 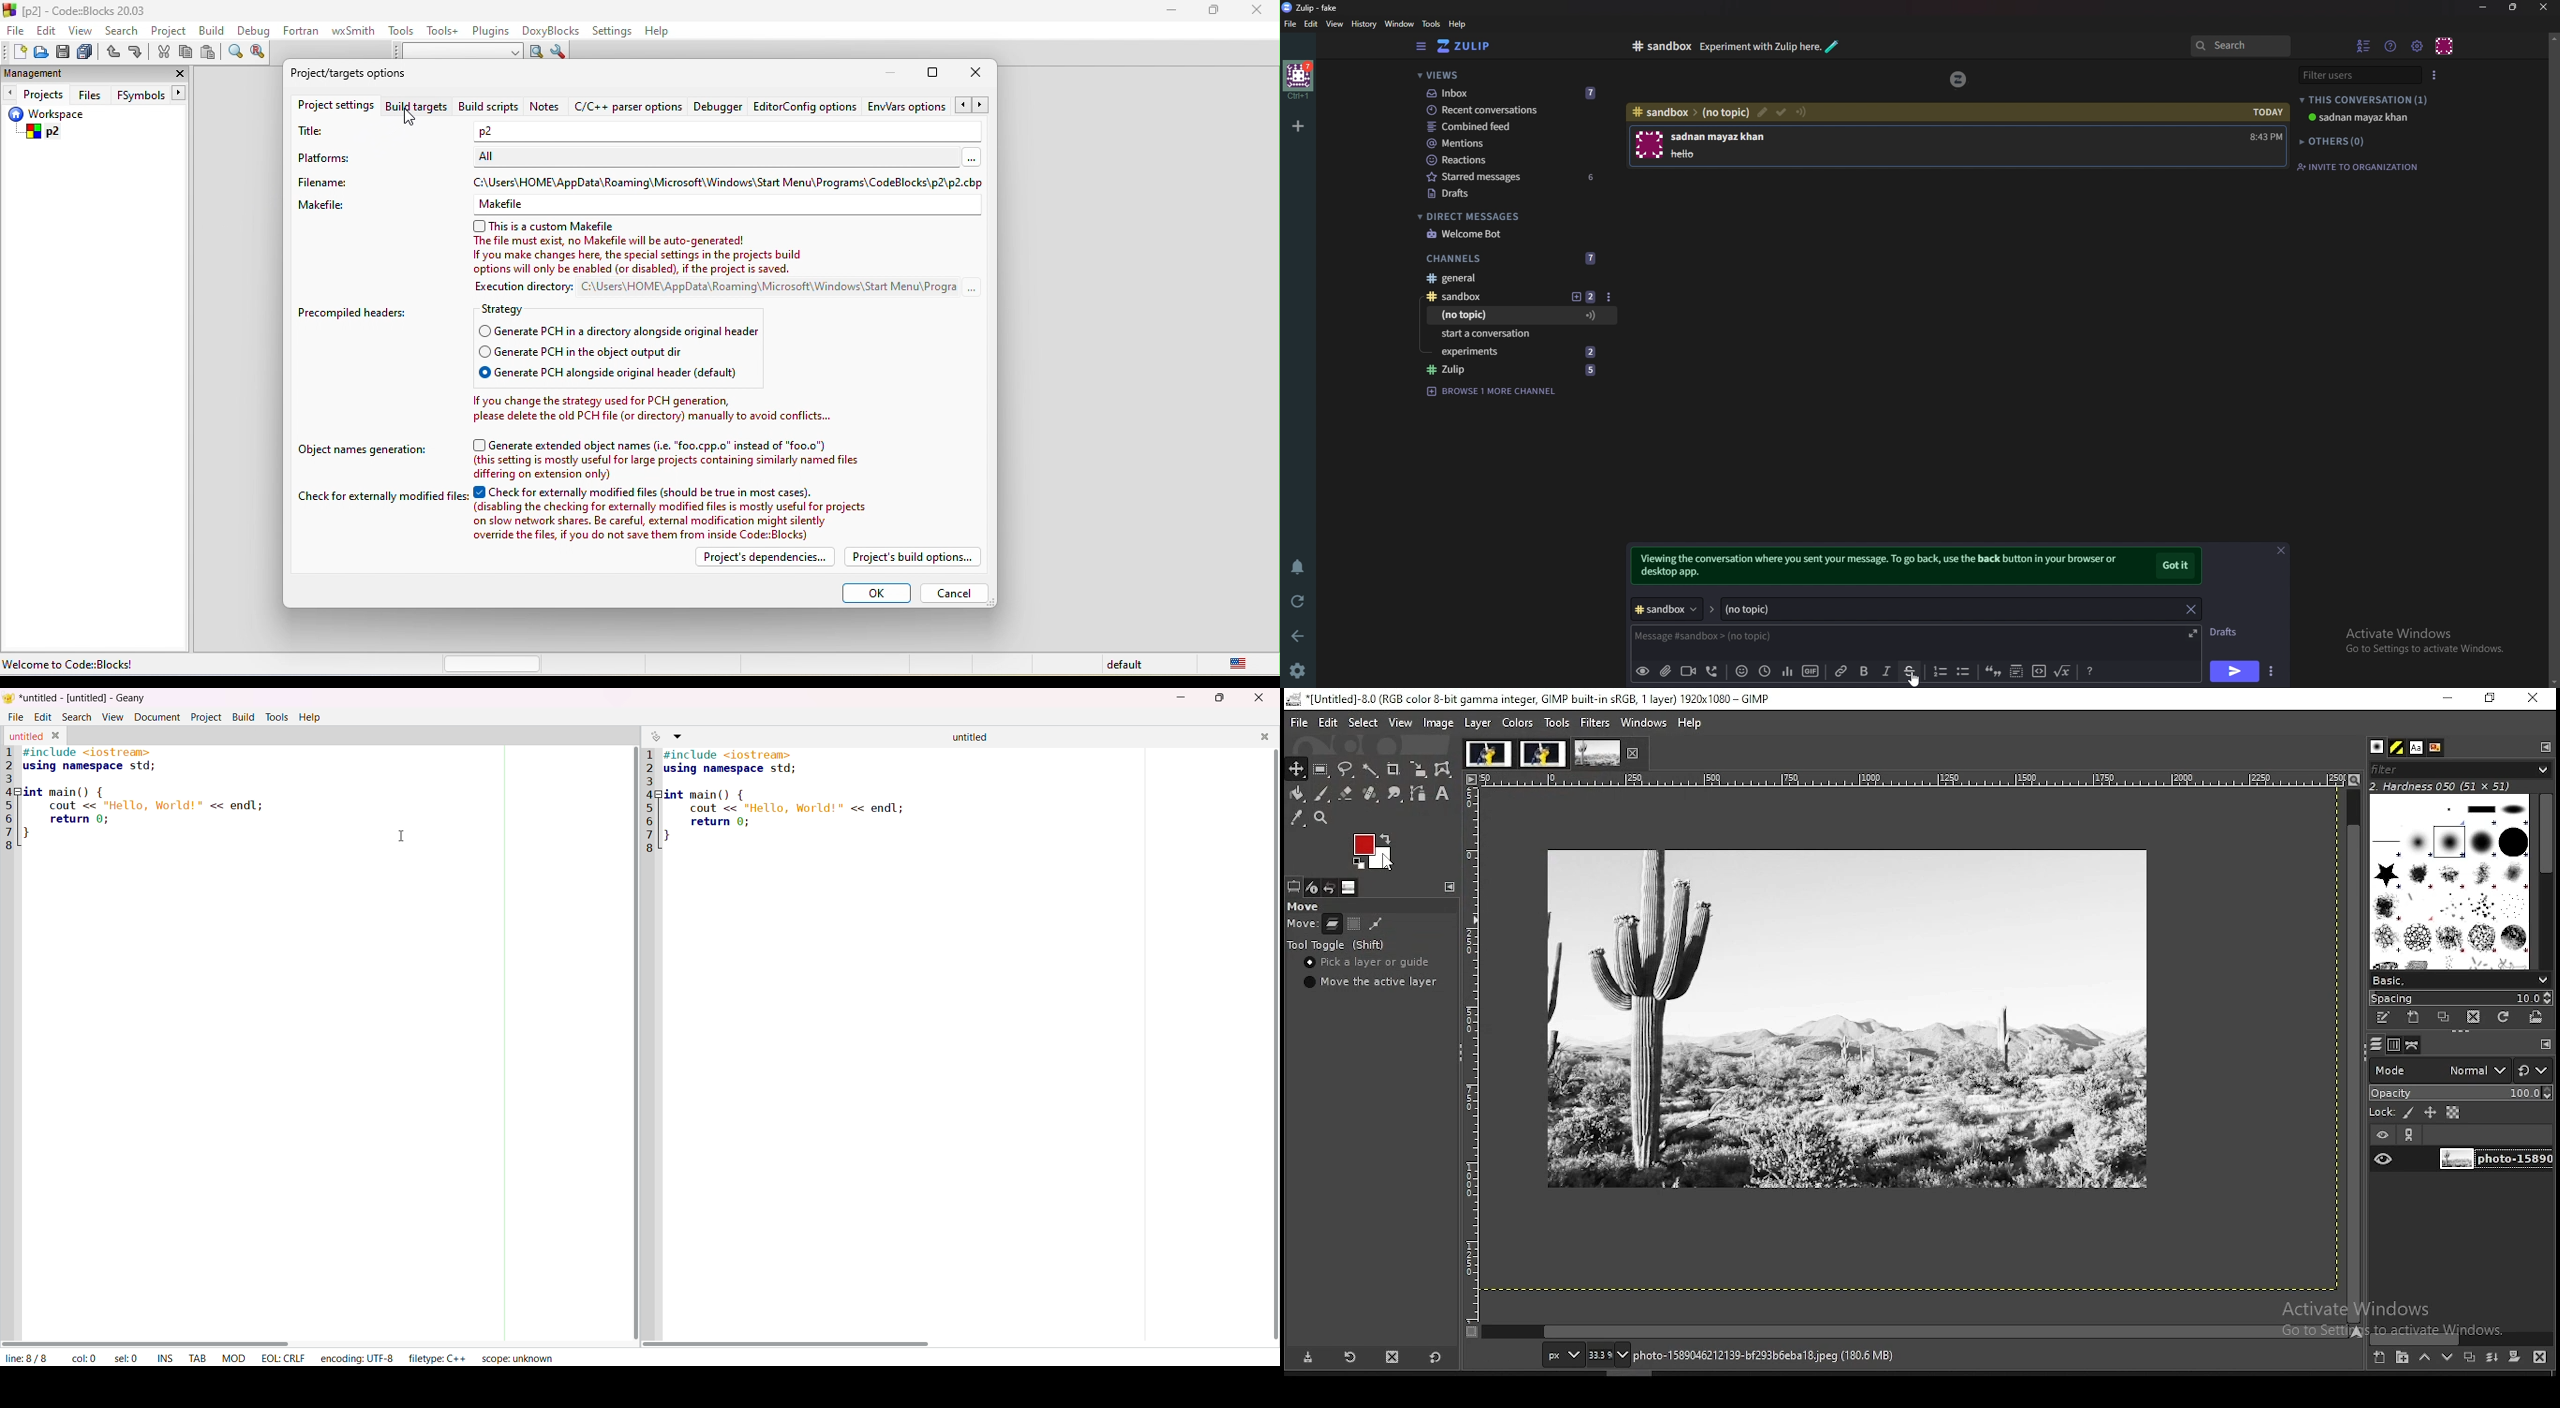 What do you see at coordinates (734, 156) in the screenshot?
I see `all` at bounding box center [734, 156].